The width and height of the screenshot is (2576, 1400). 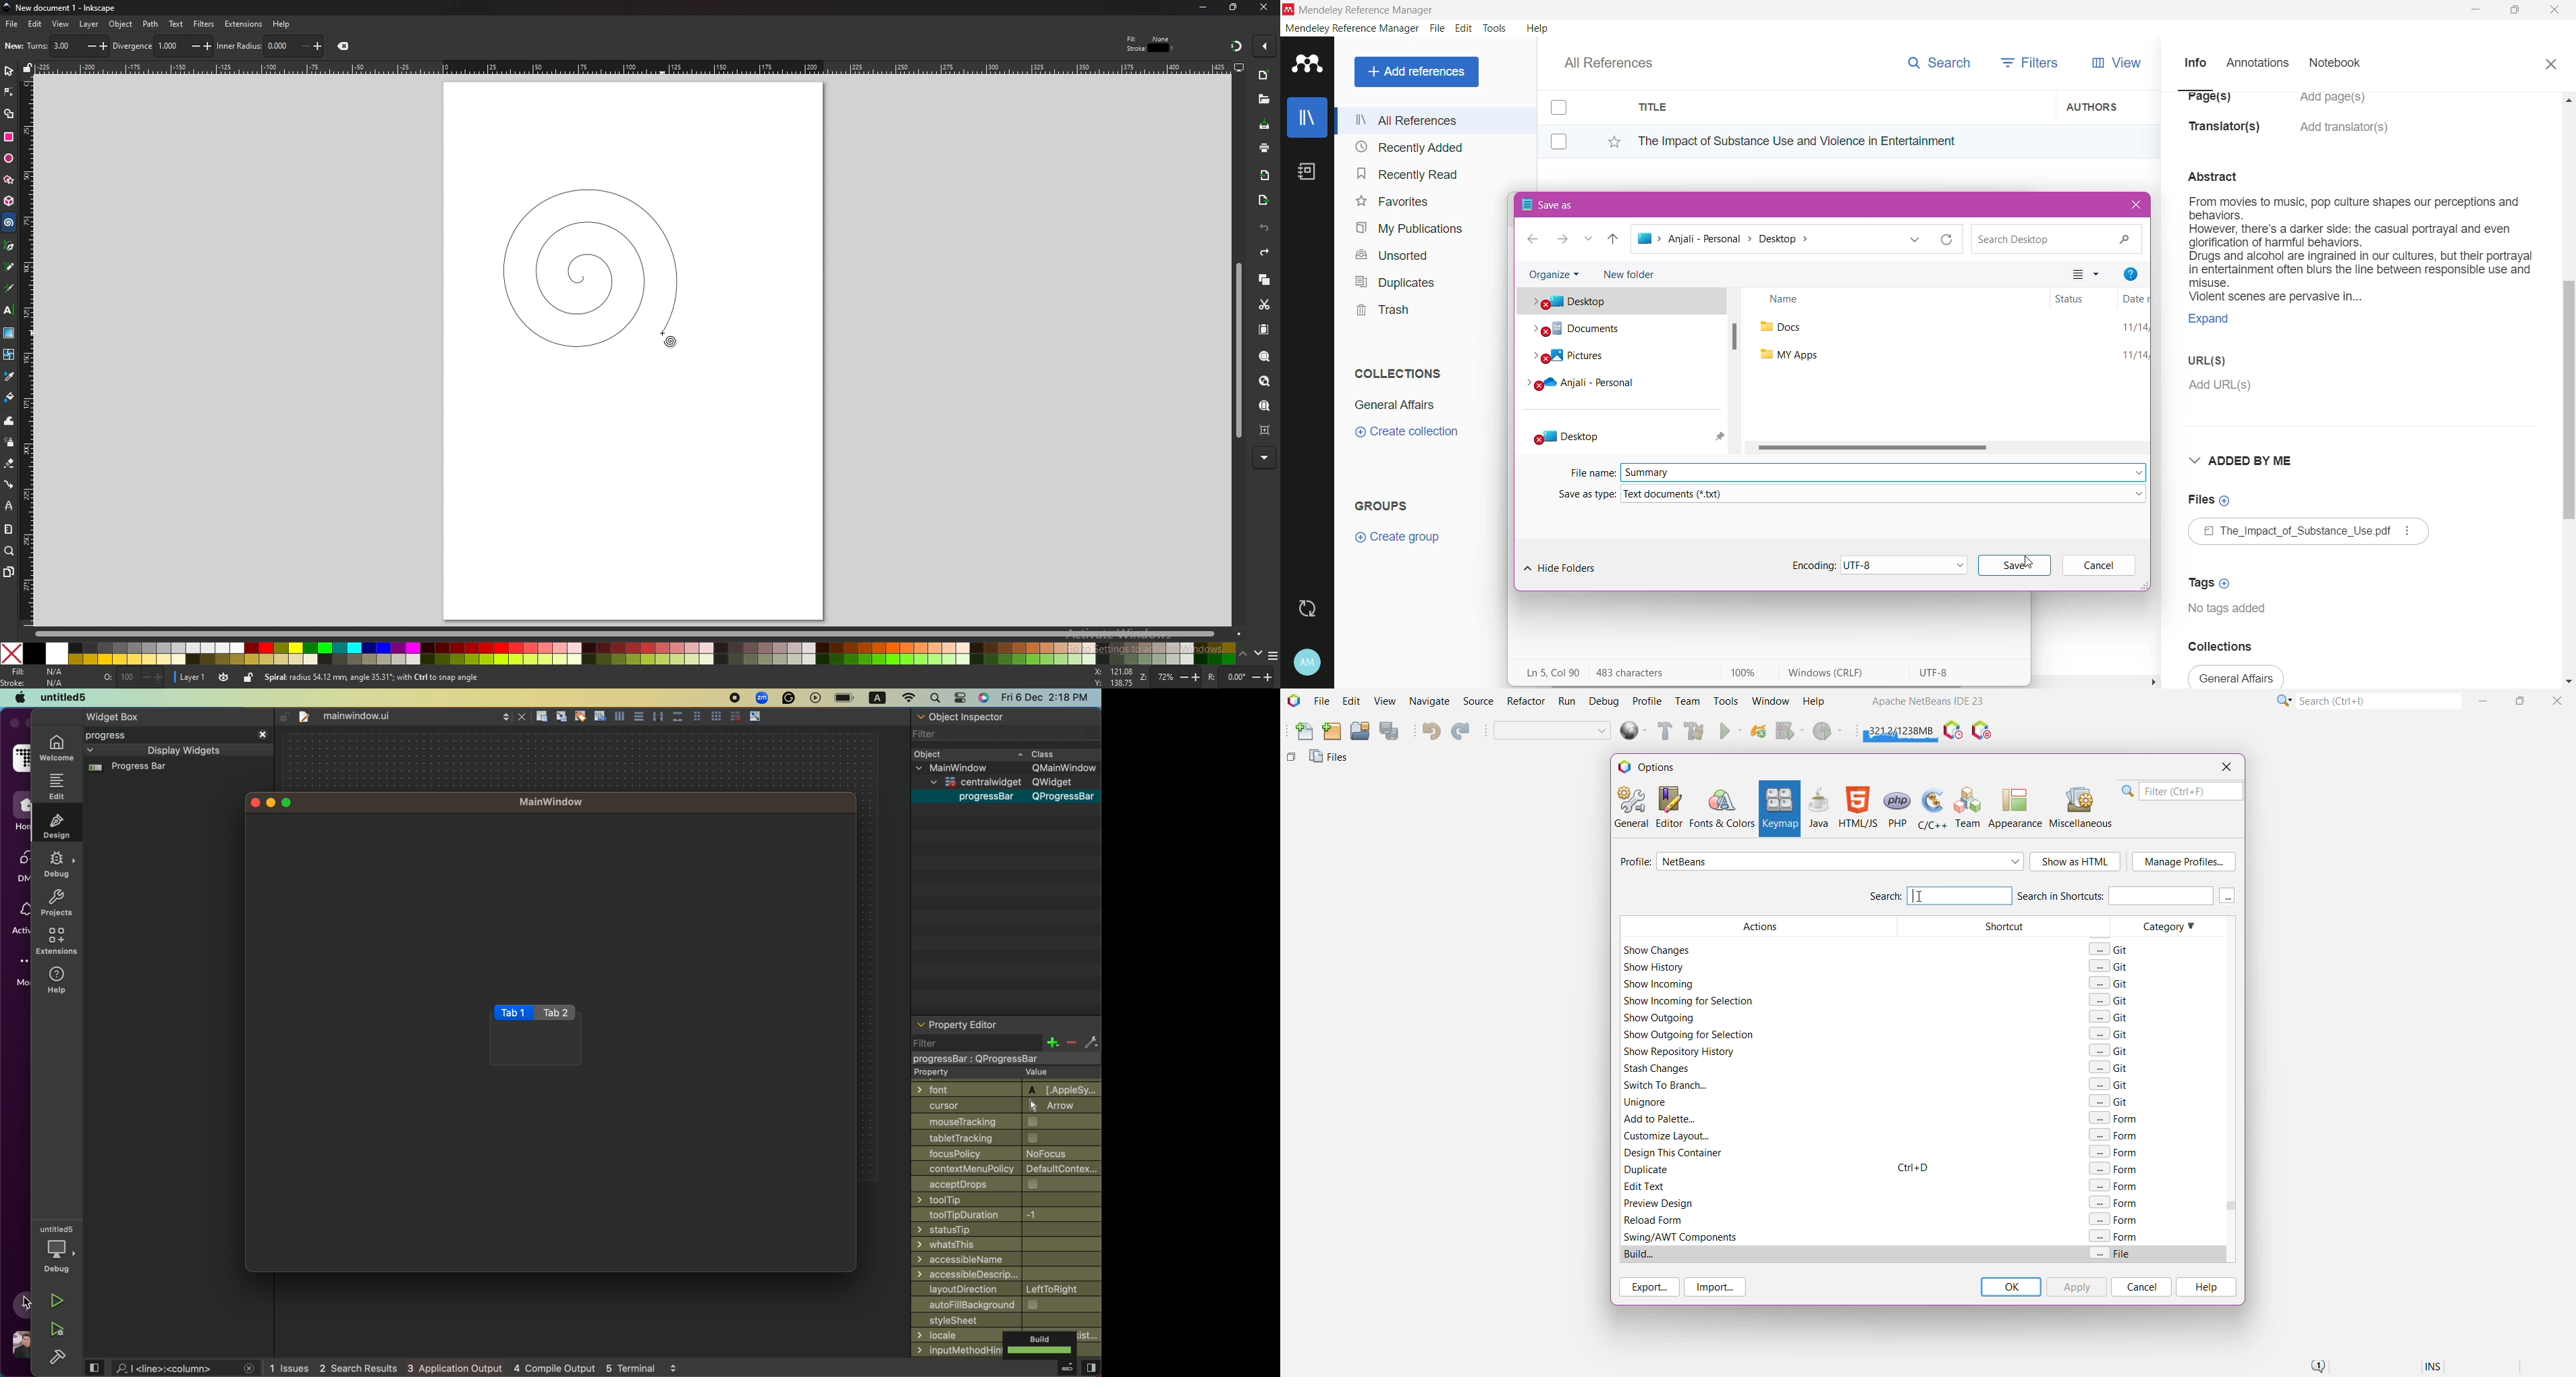 What do you see at coordinates (1265, 279) in the screenshot?
I see `copy` at bounding box center [1265, 279].